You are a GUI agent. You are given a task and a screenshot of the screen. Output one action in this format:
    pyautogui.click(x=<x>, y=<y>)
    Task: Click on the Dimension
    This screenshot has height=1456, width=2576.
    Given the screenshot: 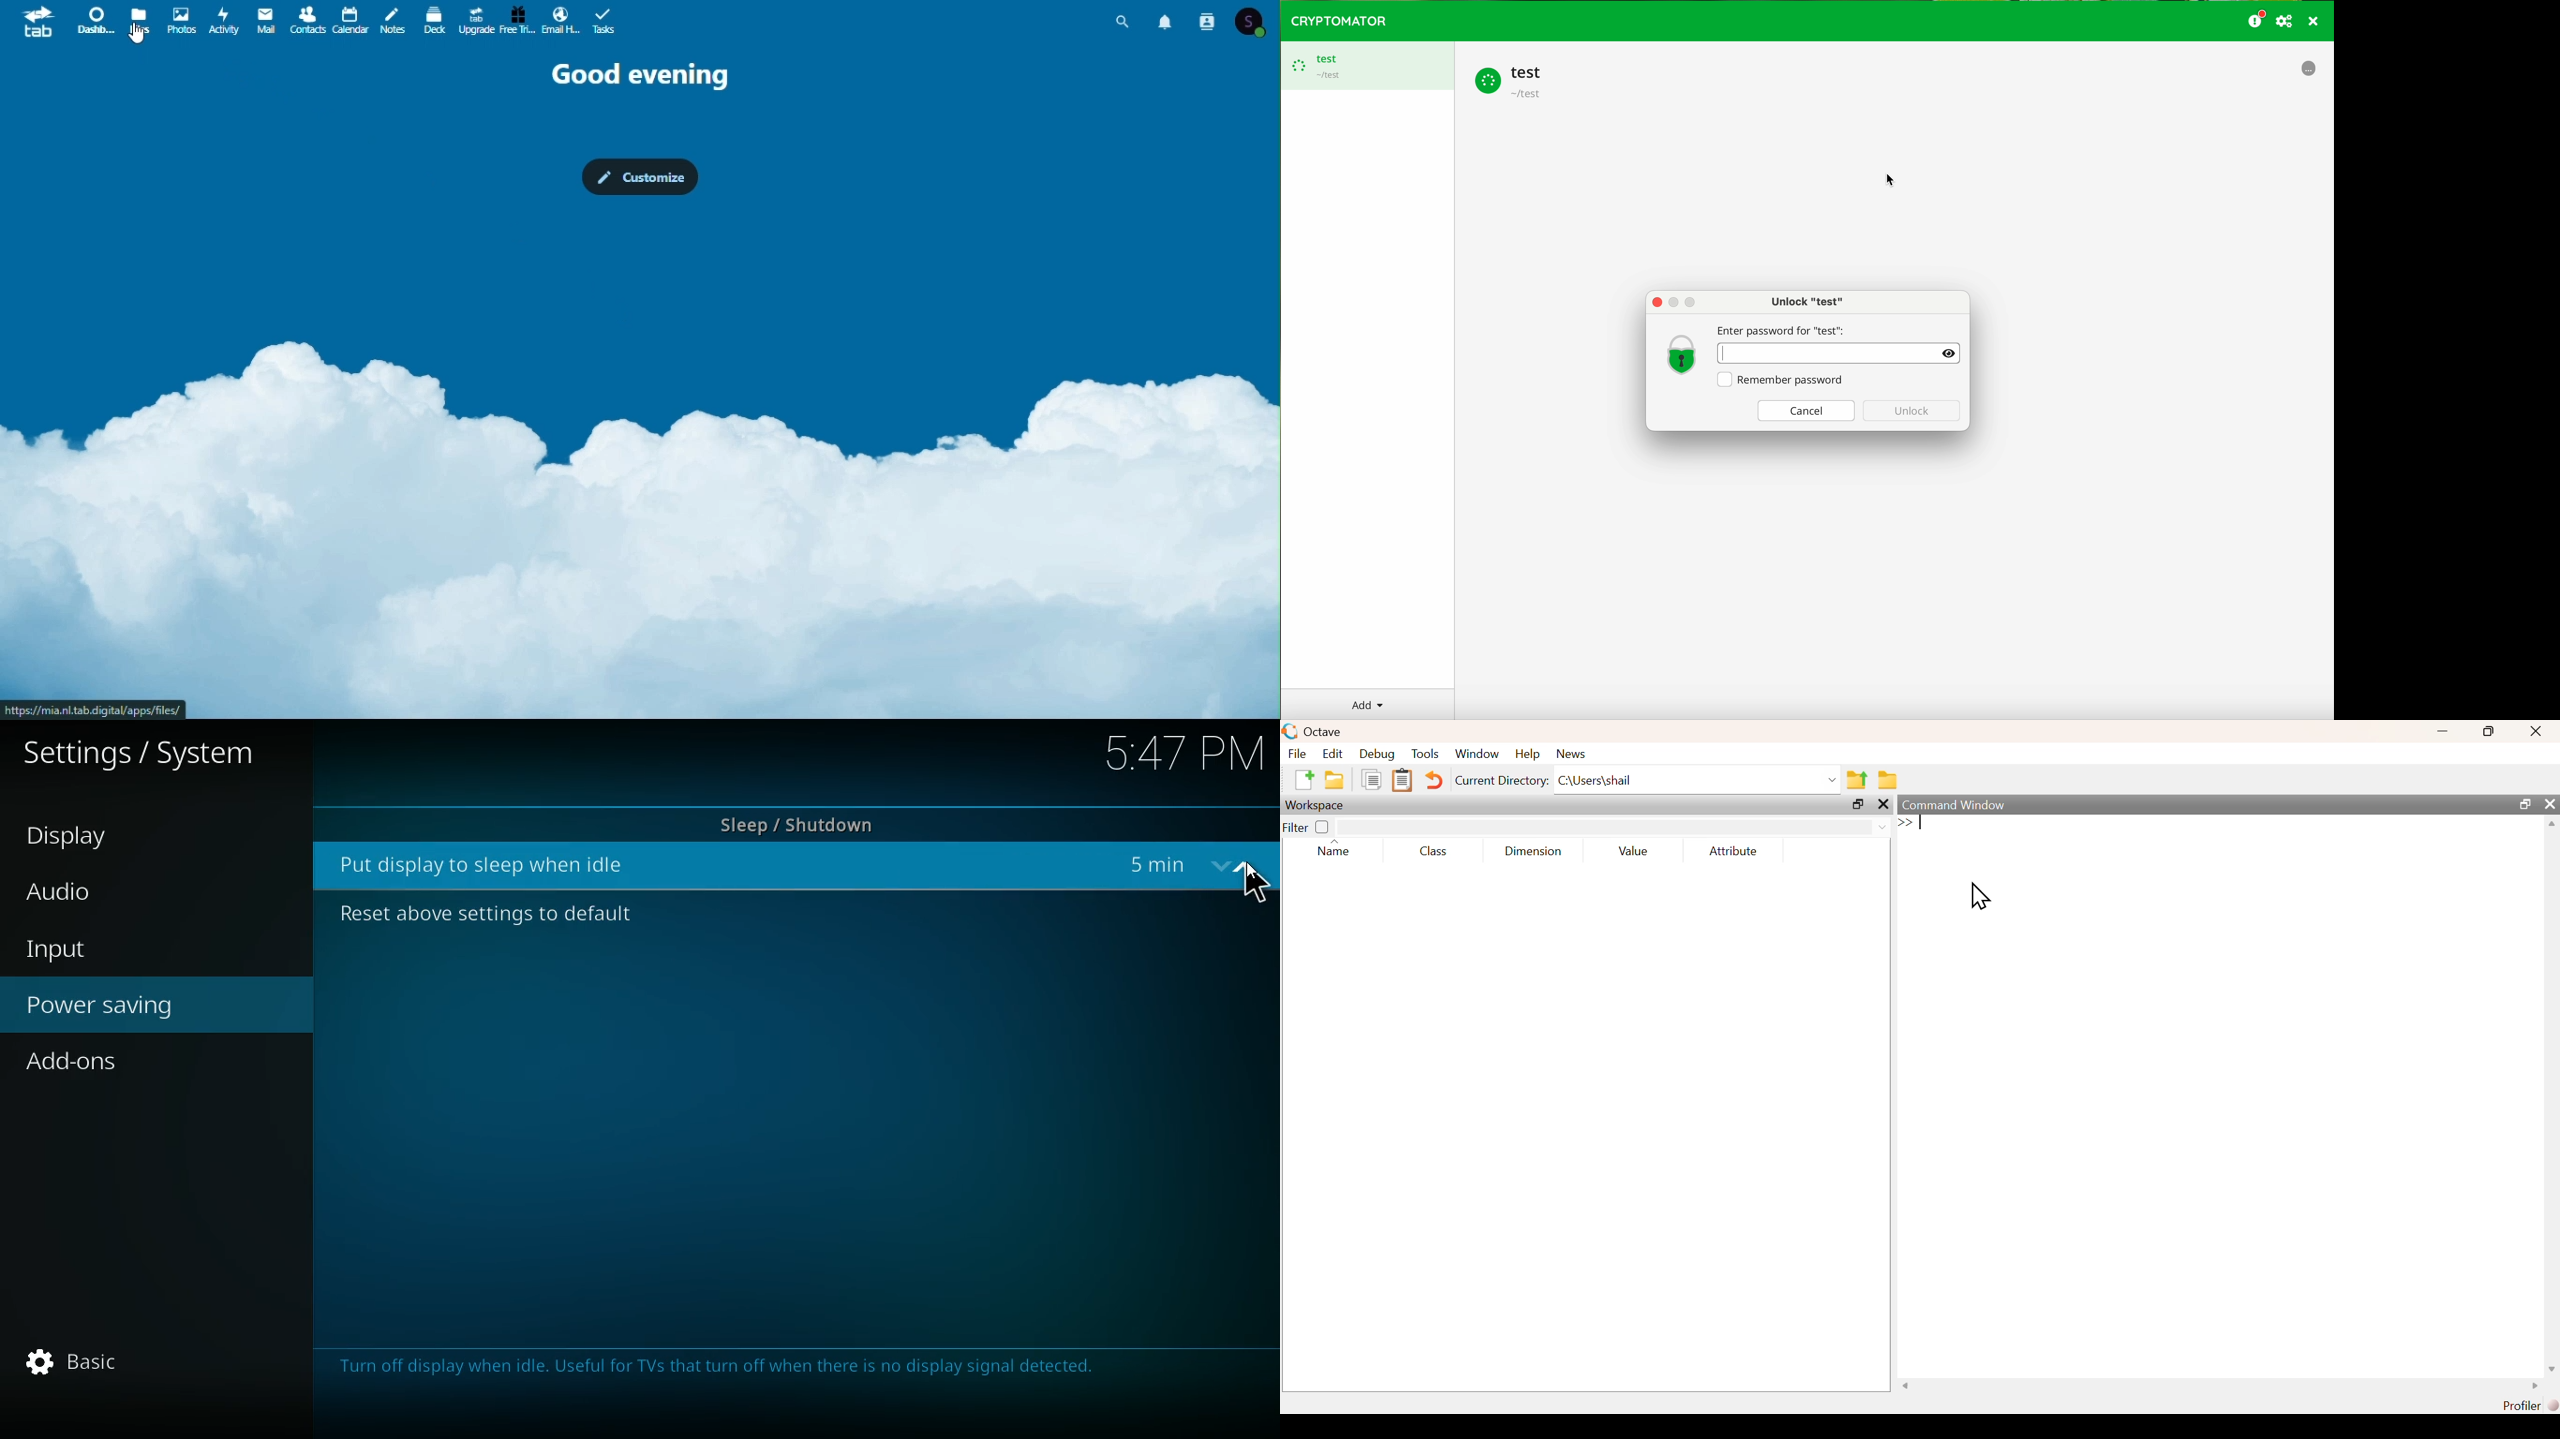 What is the action you would take?
    pyautogui.click(x=1535, y=852)
    